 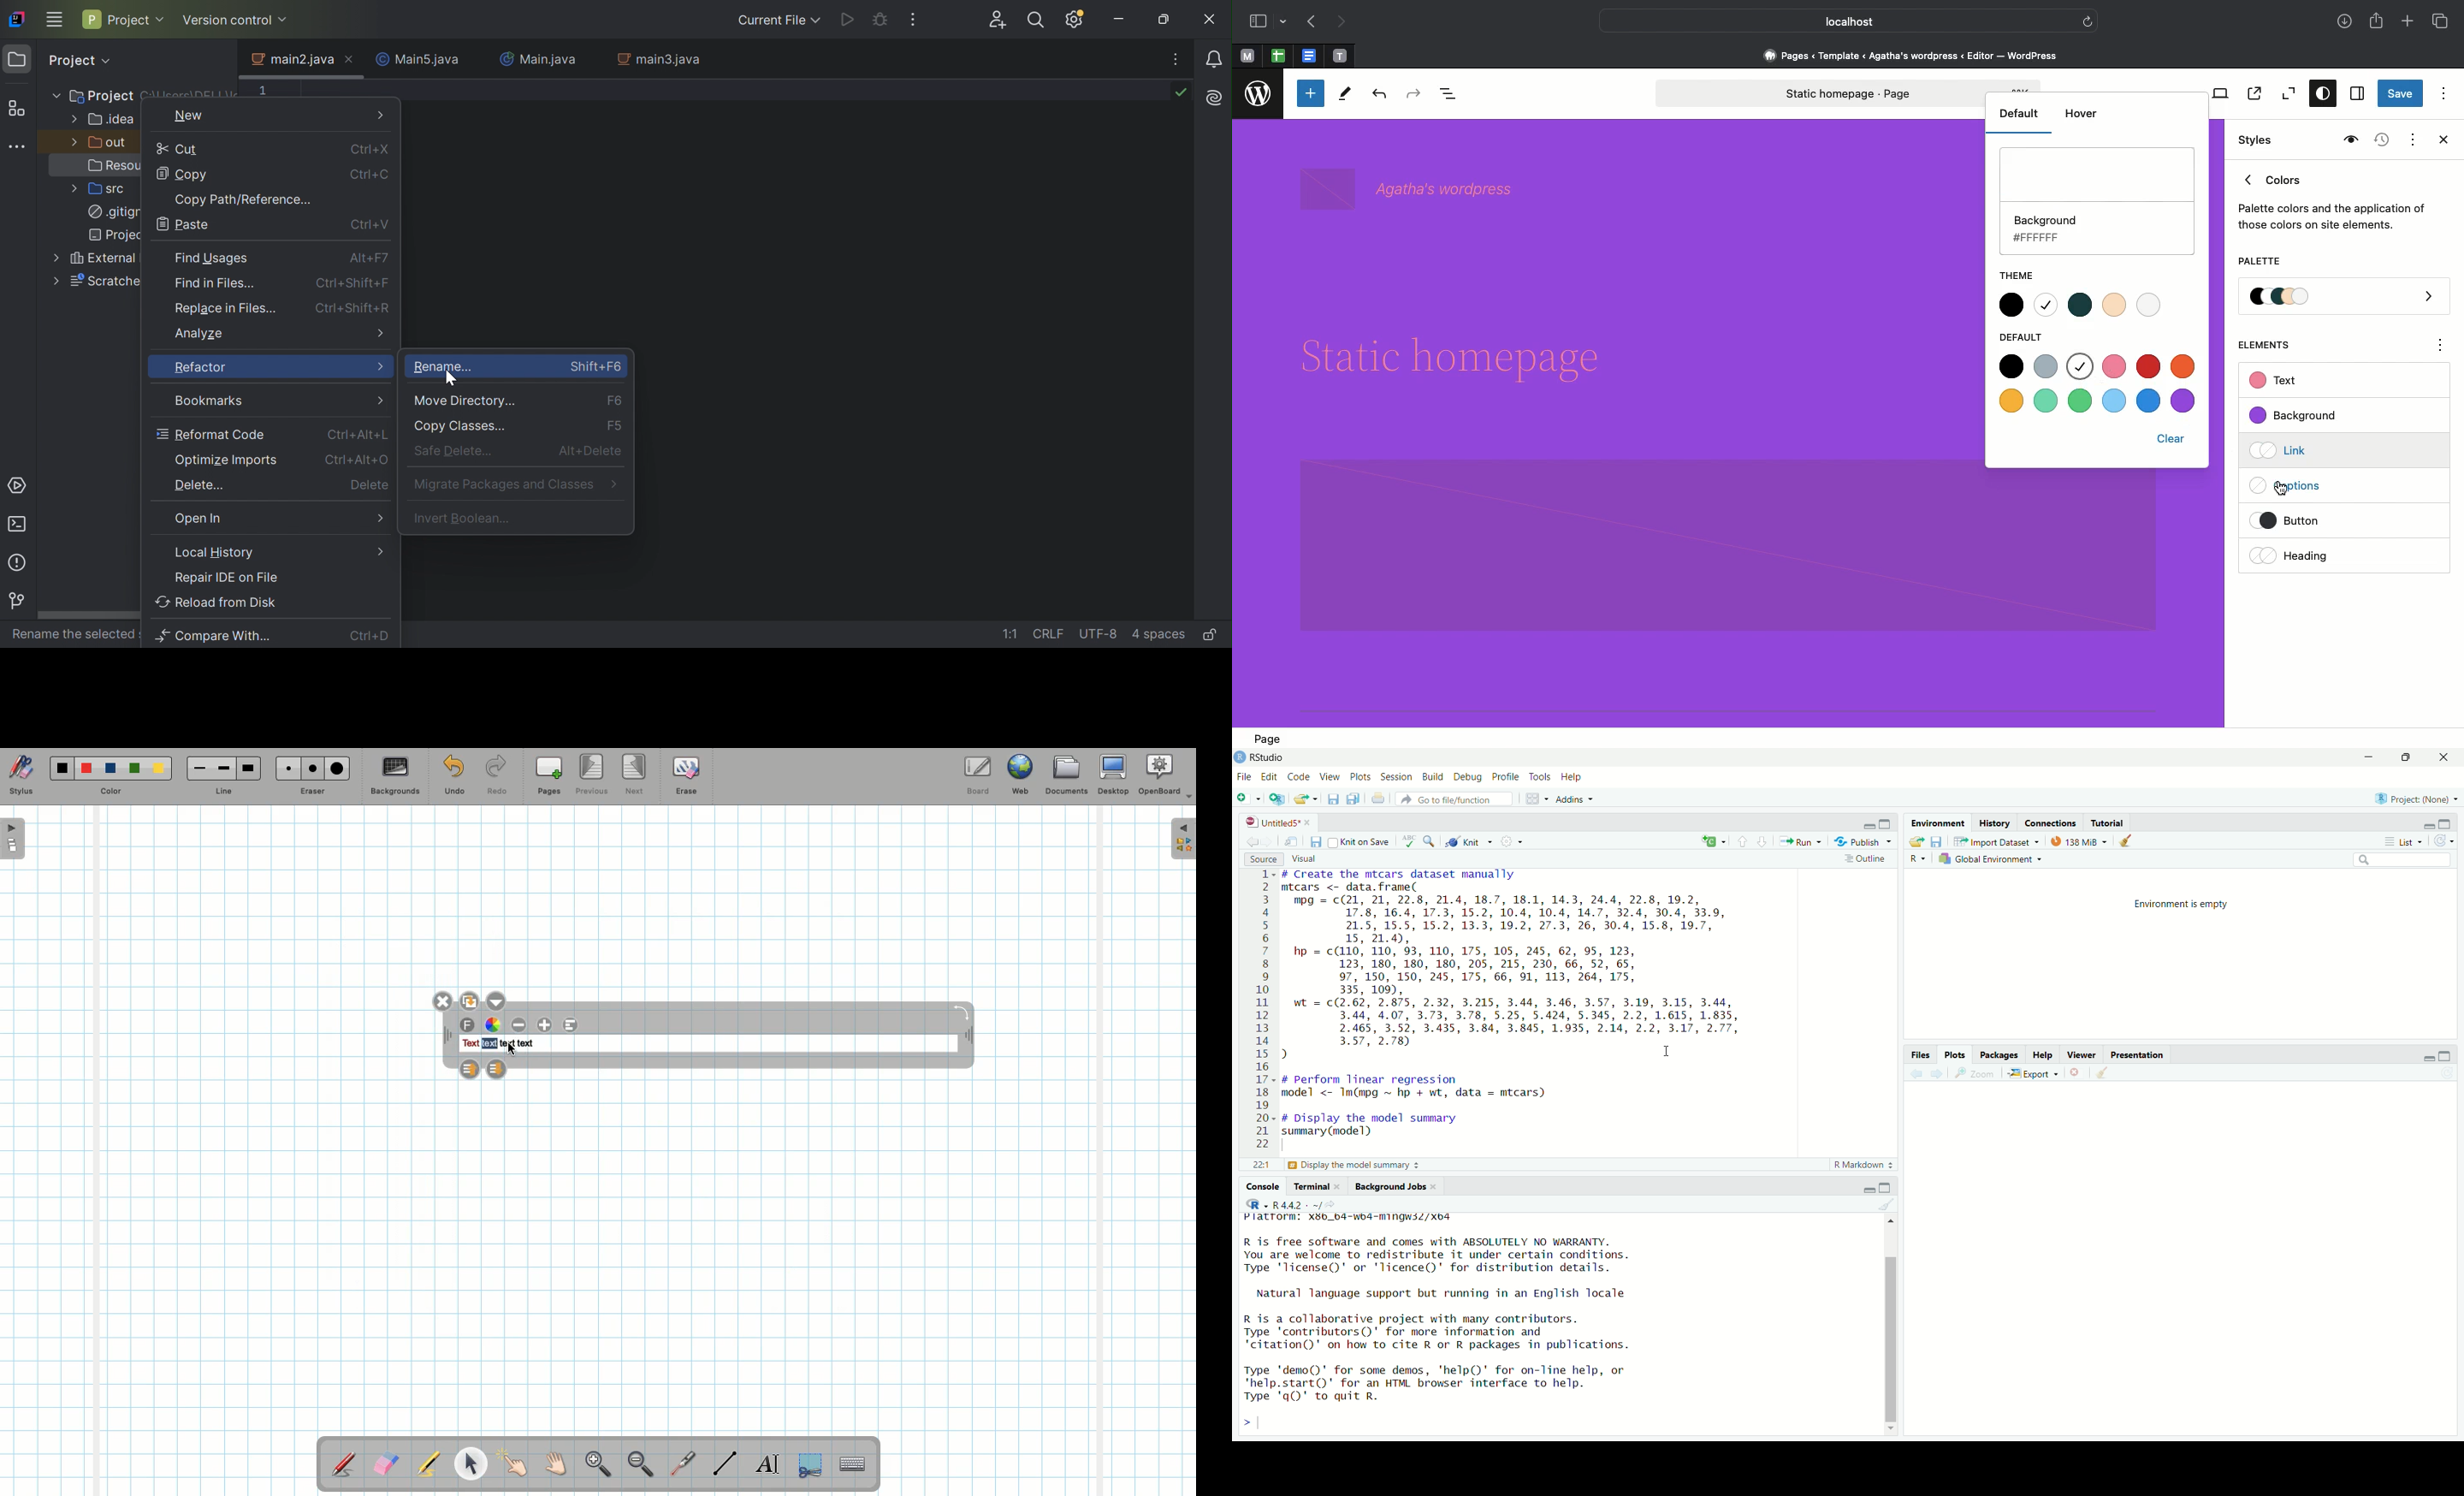 I want to click on Save, so click(x=2401, y=95).